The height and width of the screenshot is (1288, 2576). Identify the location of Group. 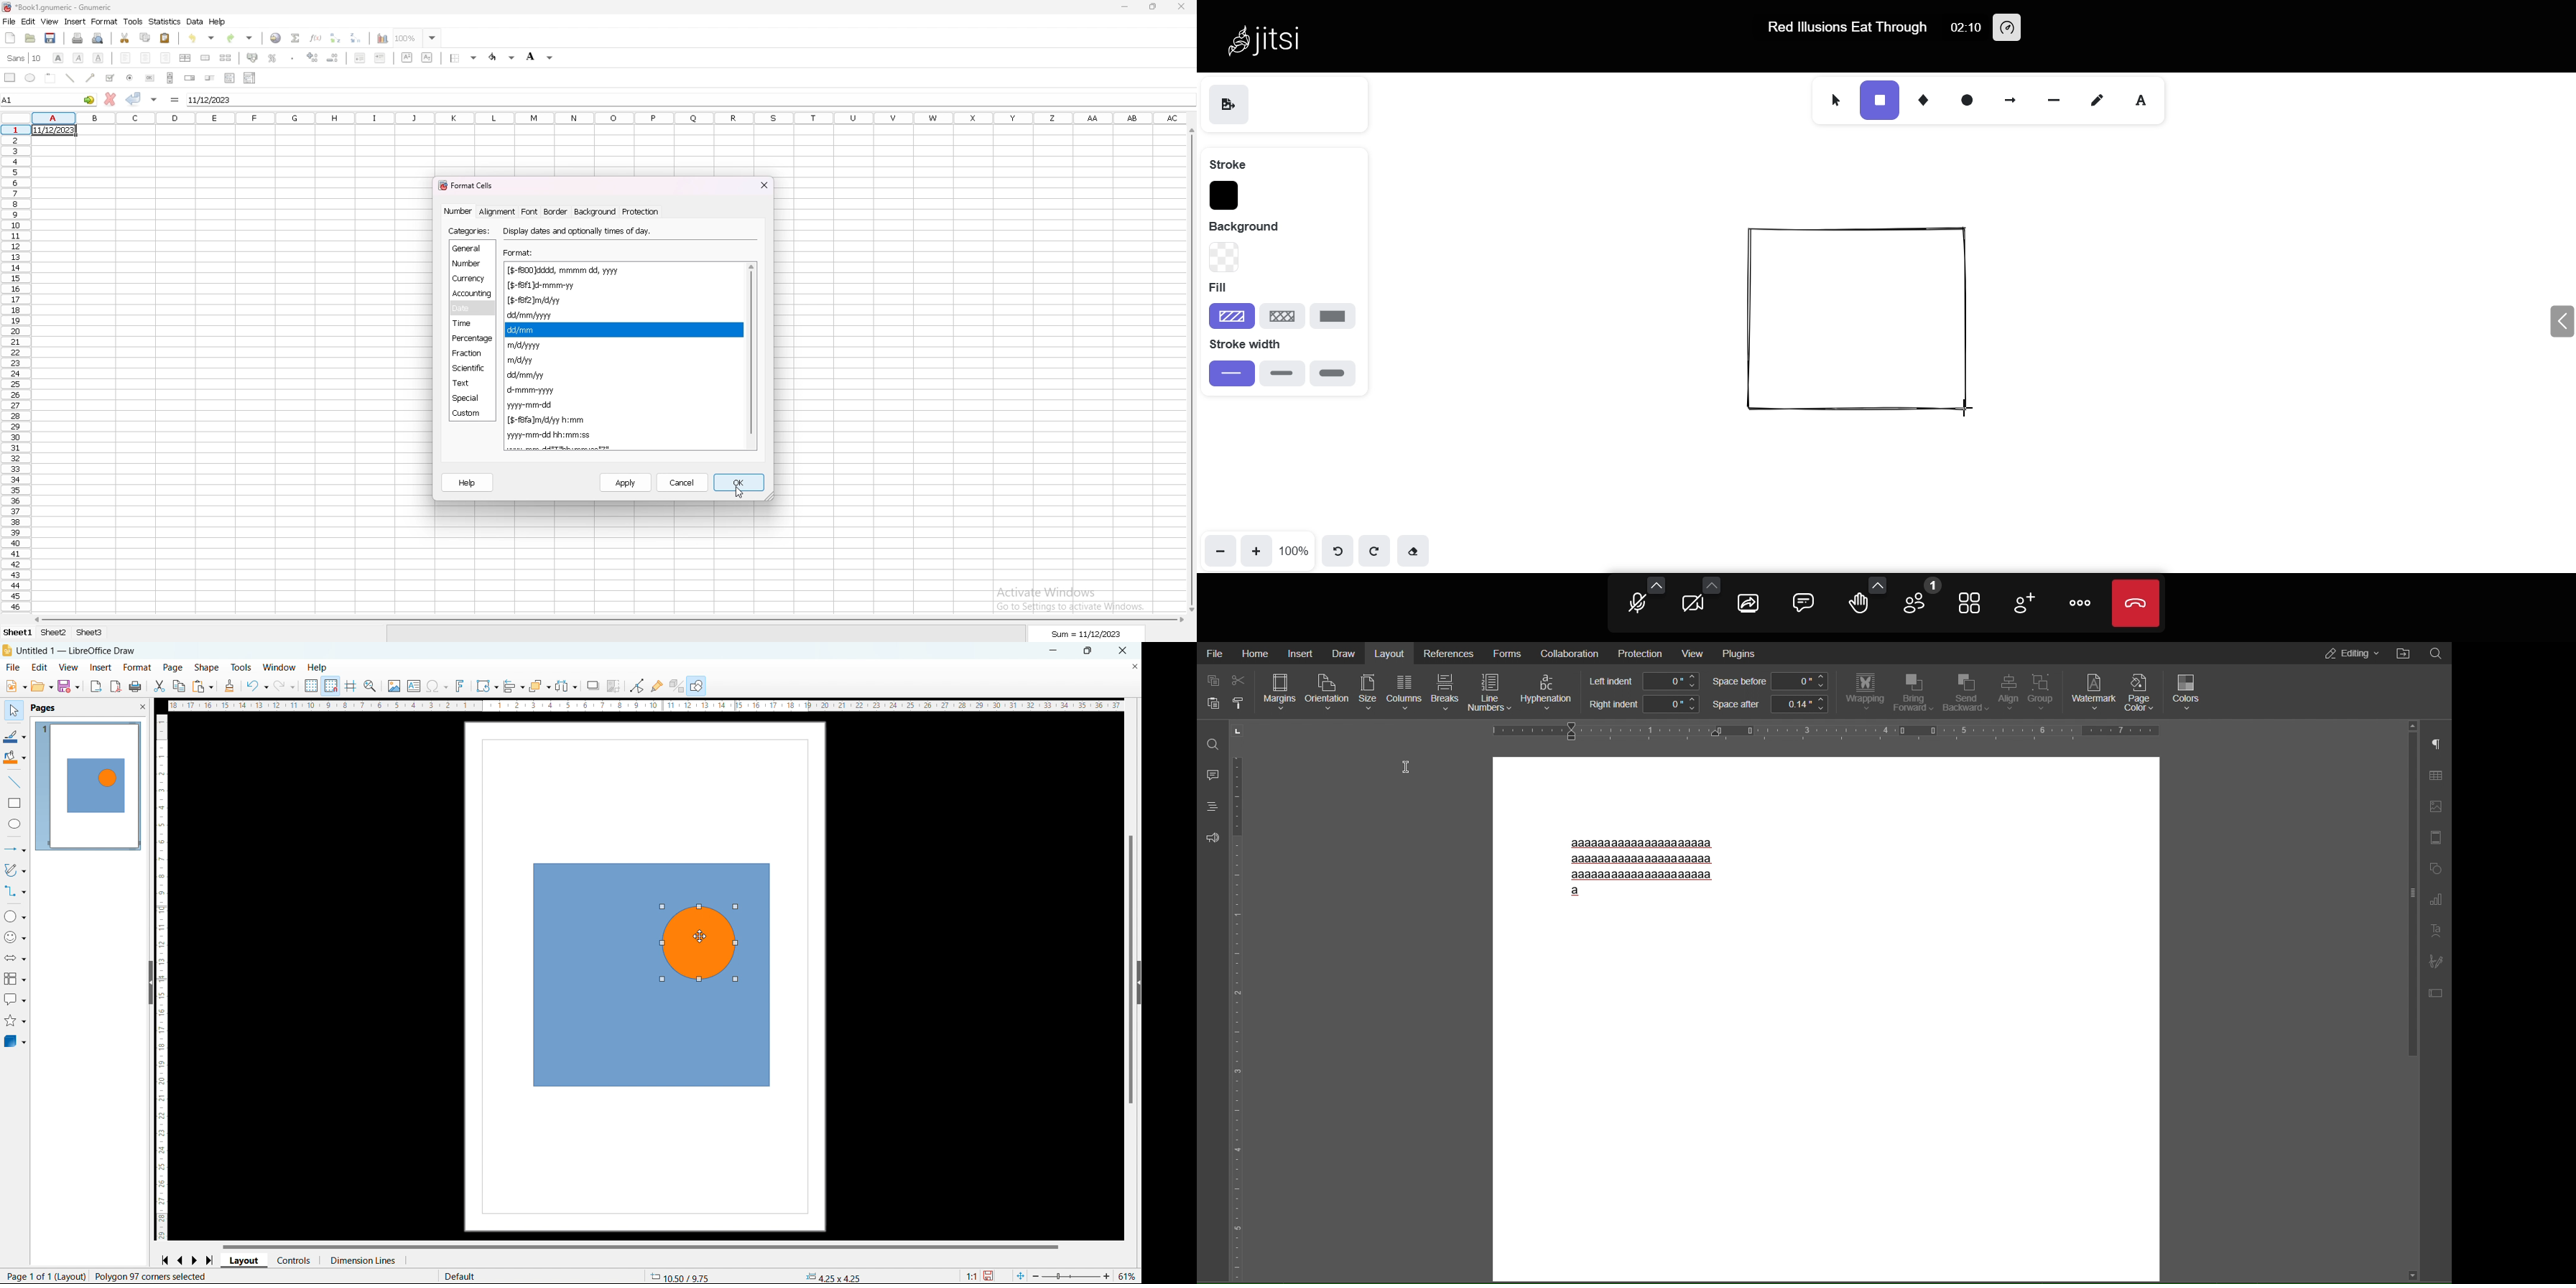
(2046, 692).